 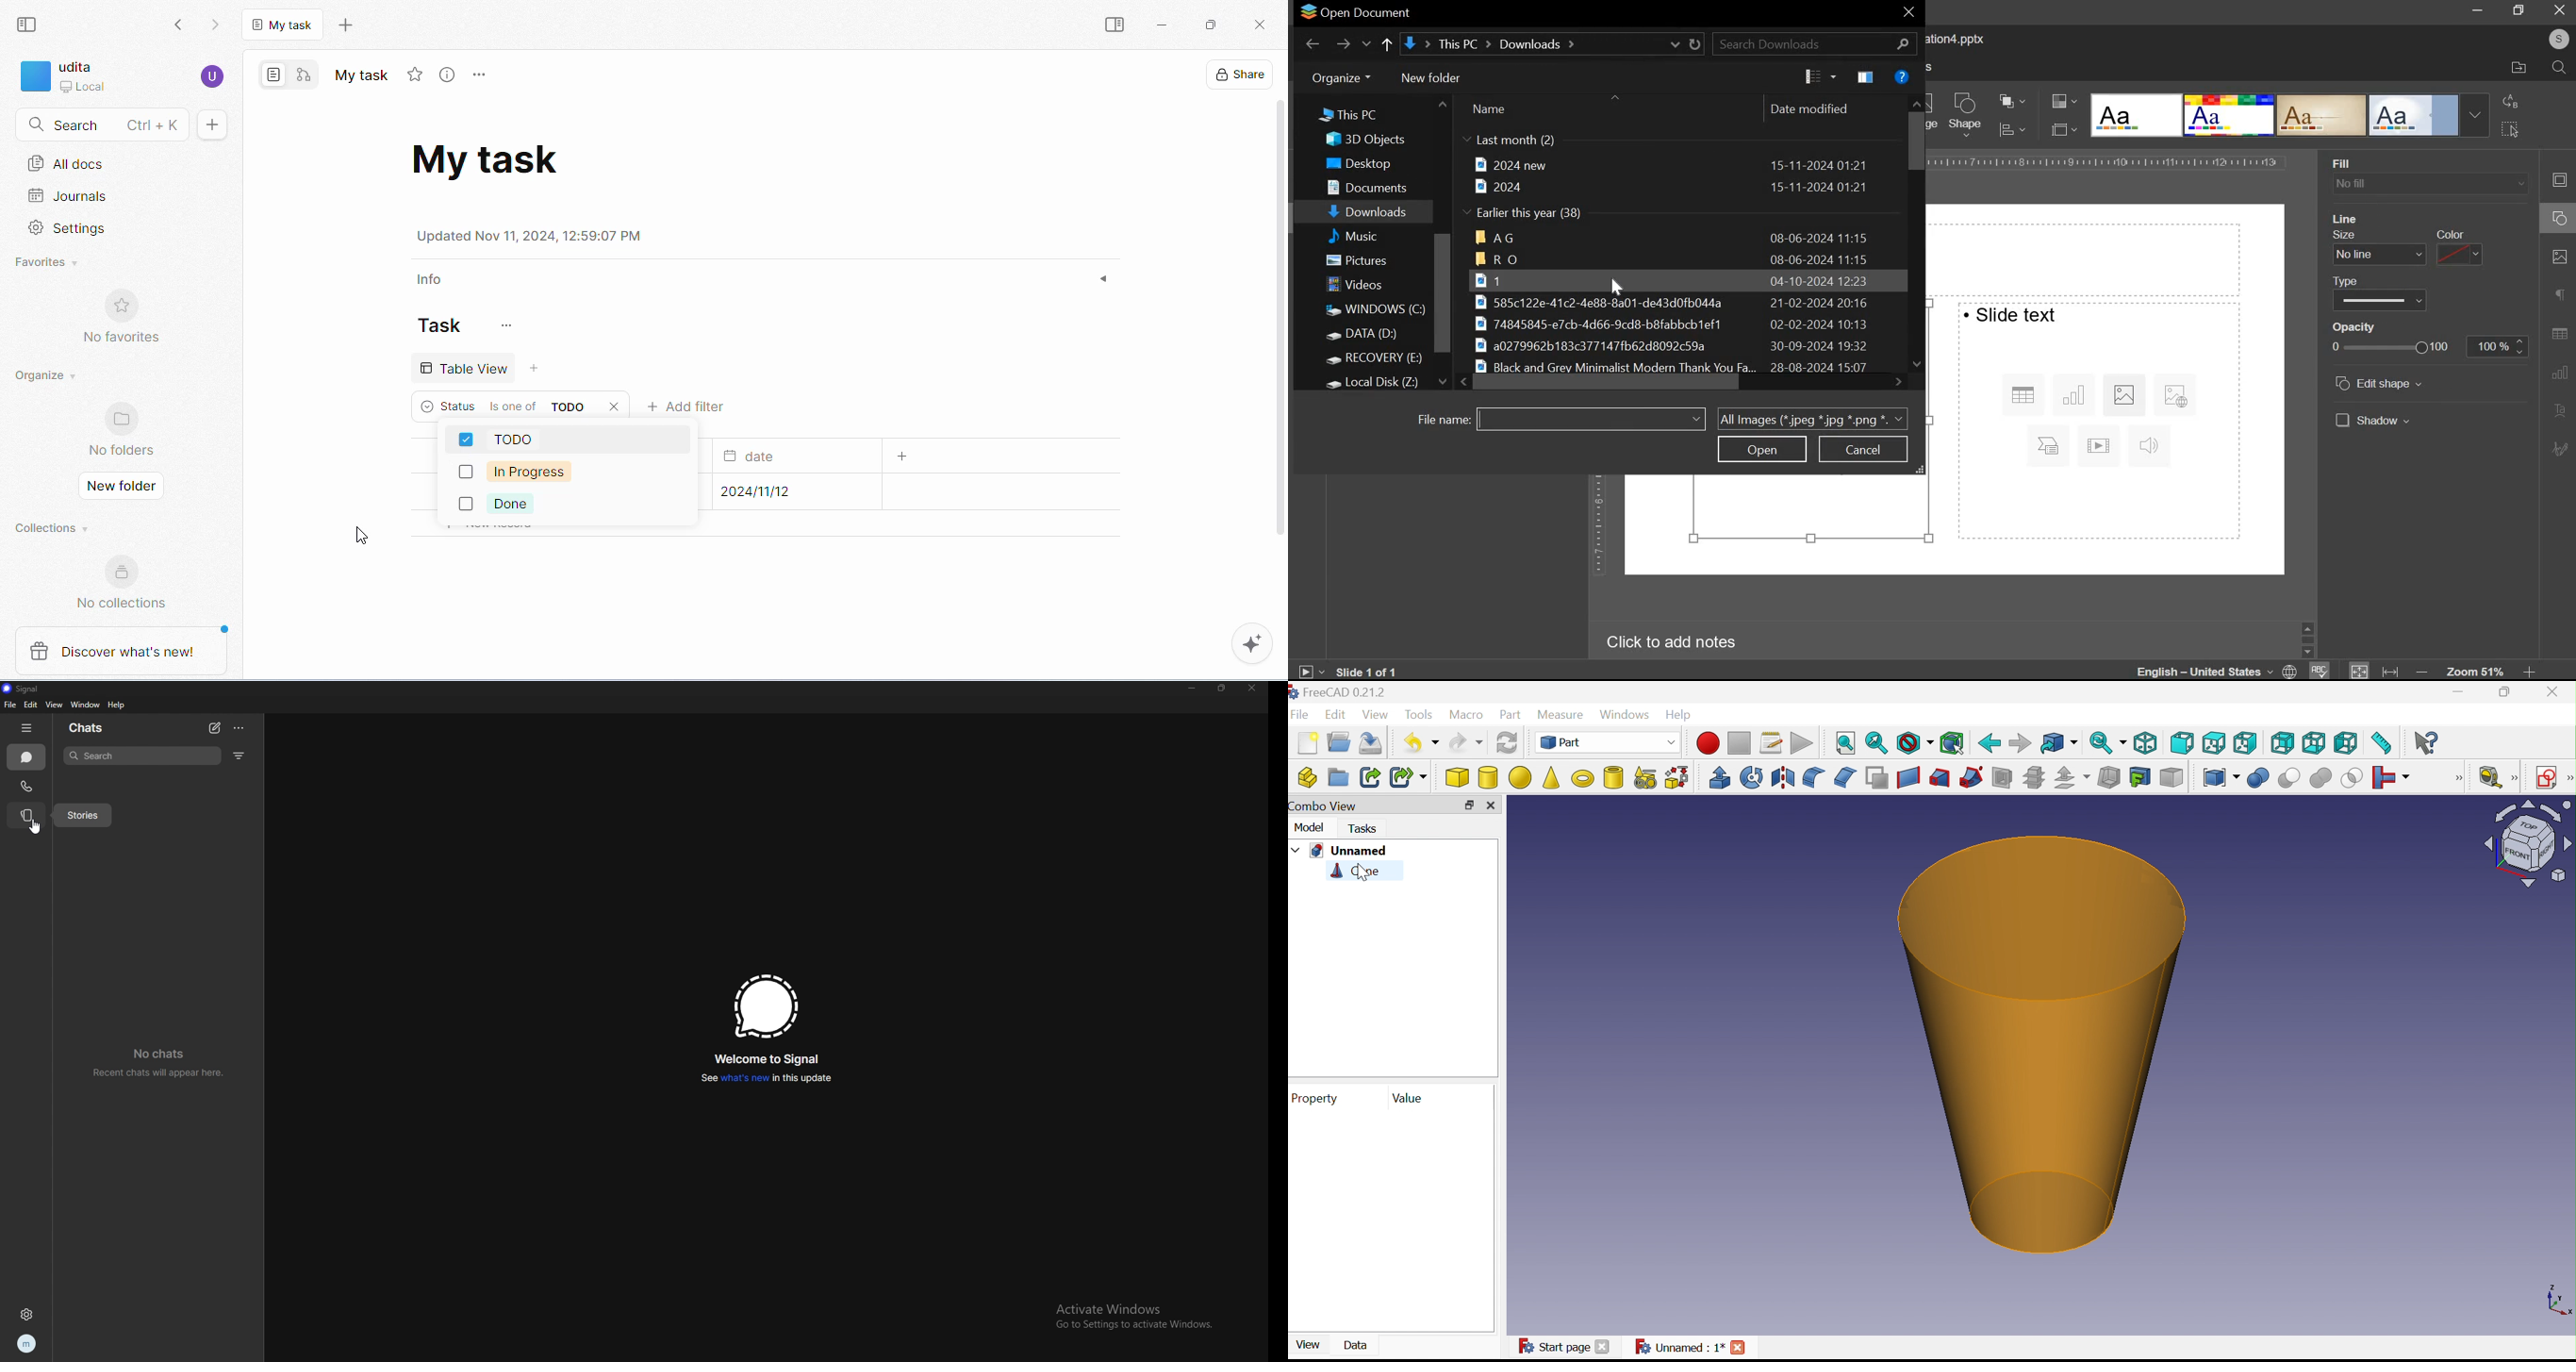 What do you see at coordinates (27, 758) in the screenshot?
I see `chats` at bounding box center [27, 758].